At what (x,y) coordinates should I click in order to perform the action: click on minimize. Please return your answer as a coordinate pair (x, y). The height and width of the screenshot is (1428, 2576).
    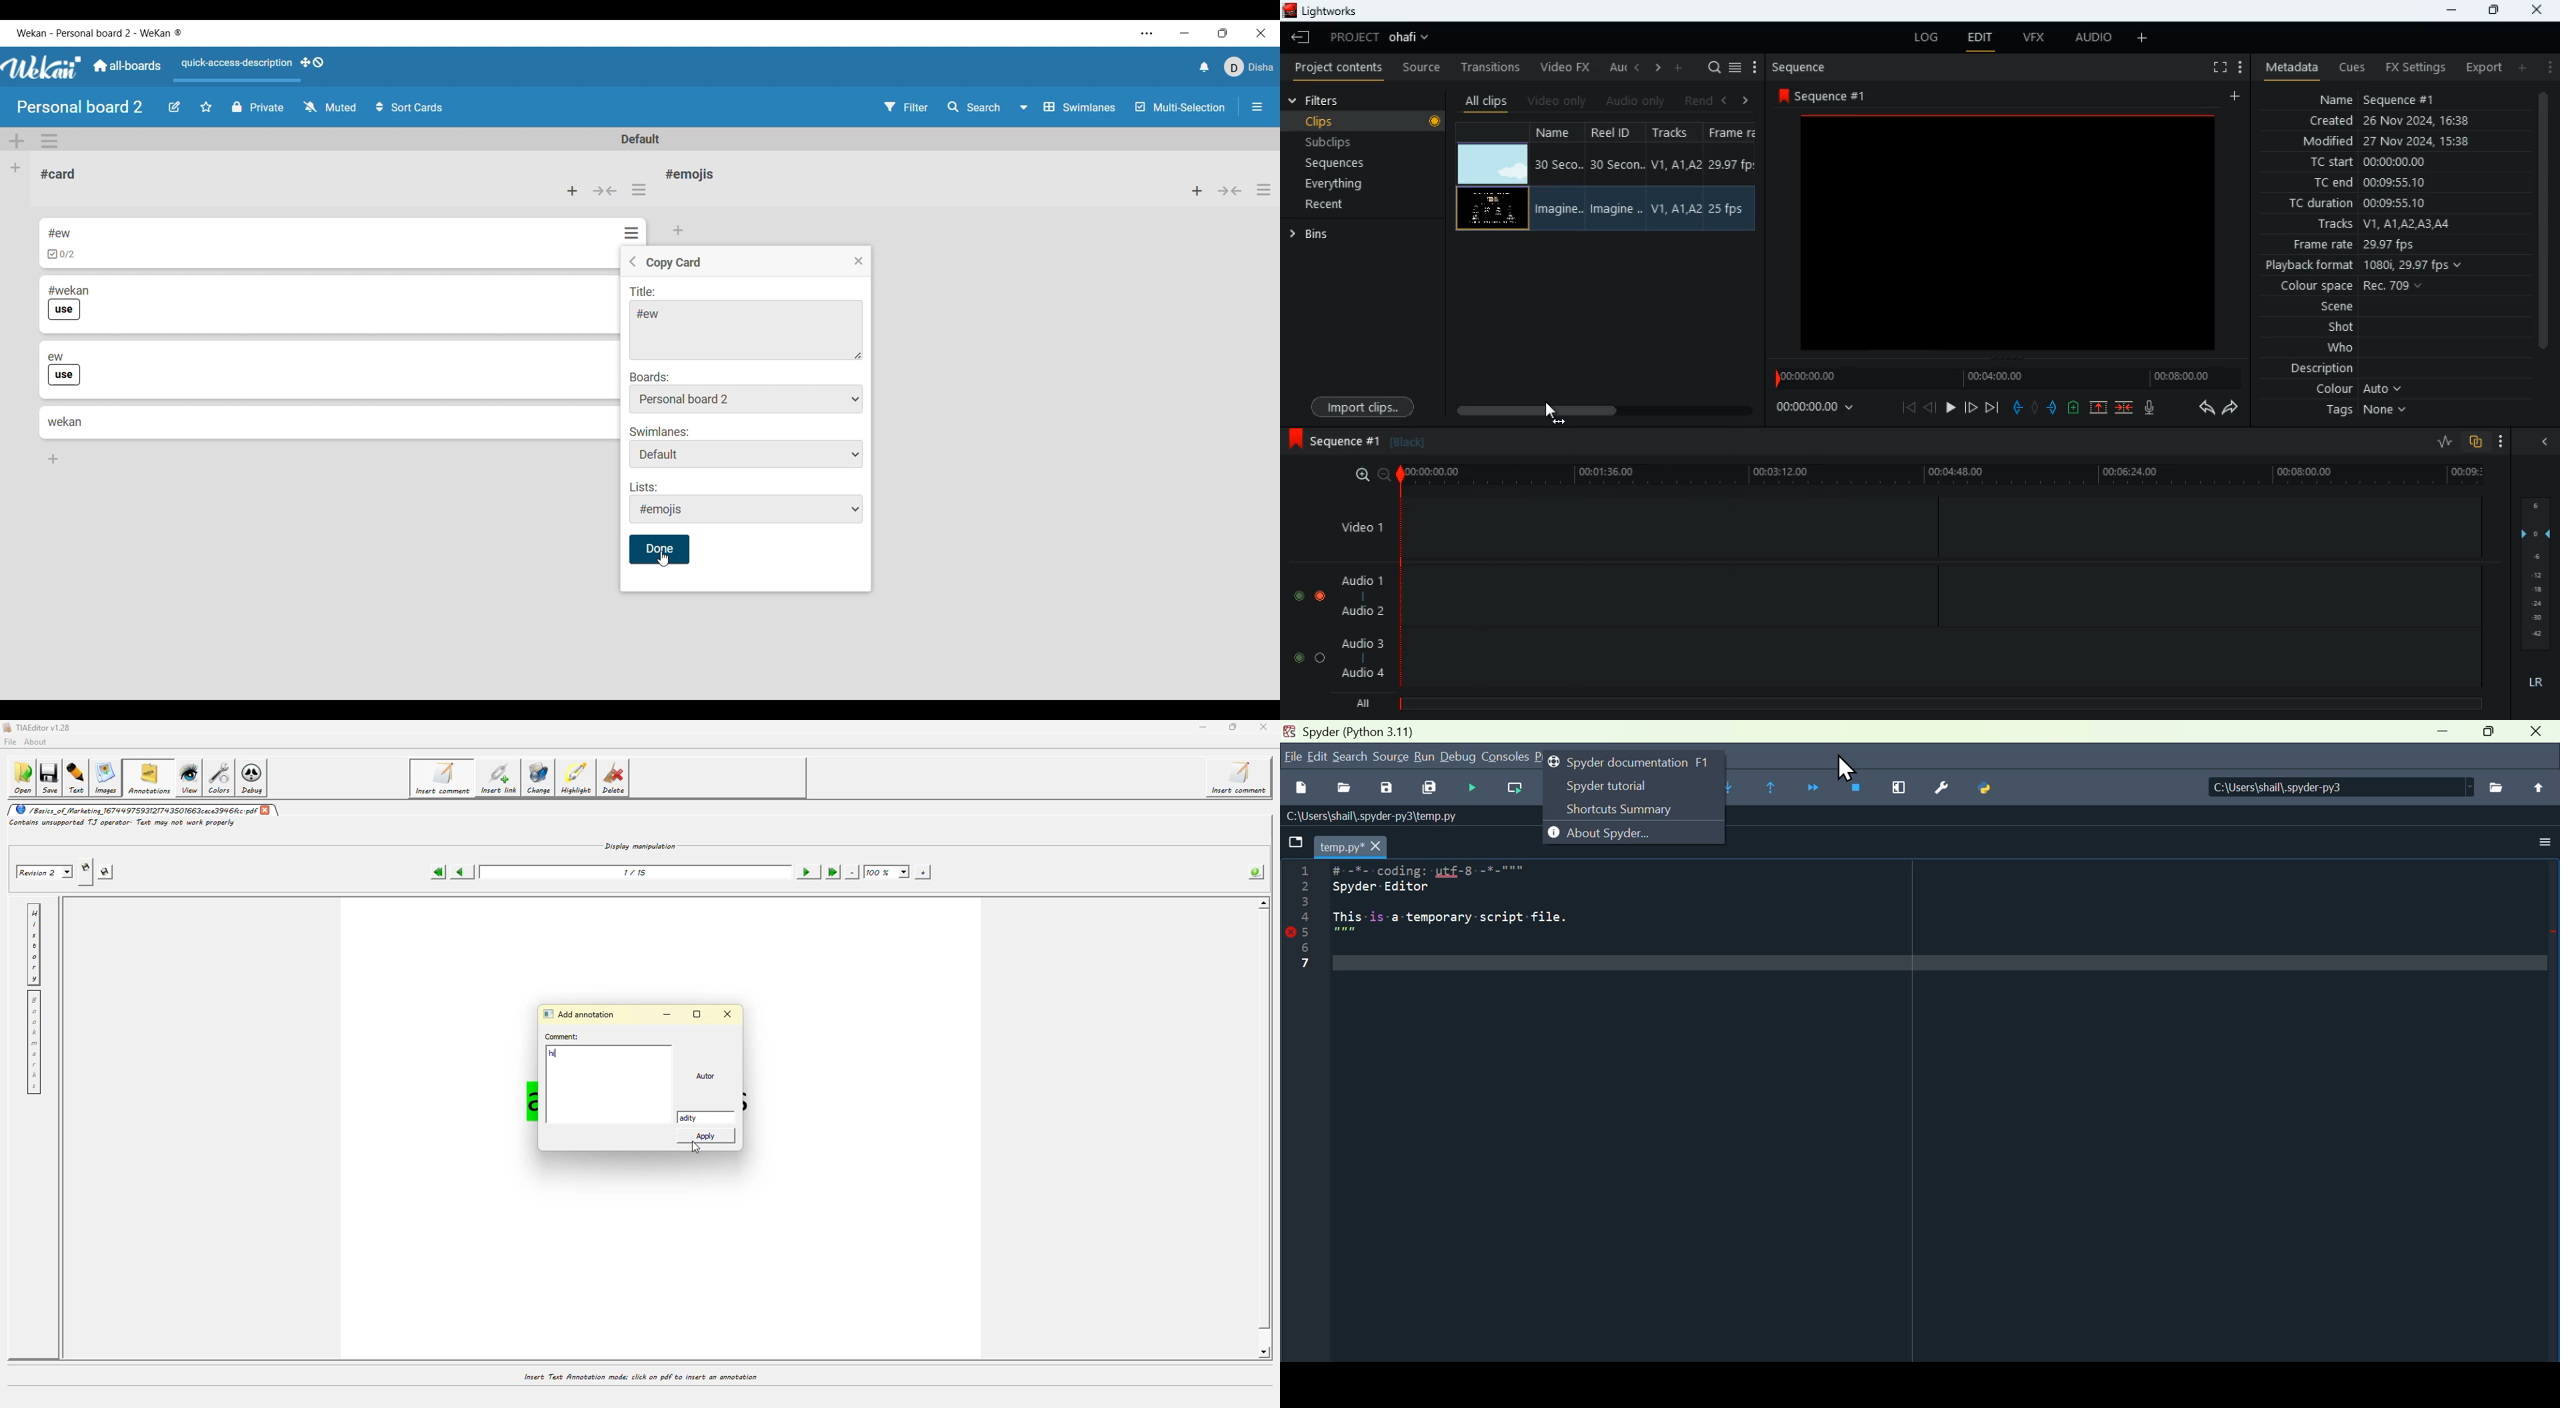
    Looking at the image, I should click on (2447, 10).